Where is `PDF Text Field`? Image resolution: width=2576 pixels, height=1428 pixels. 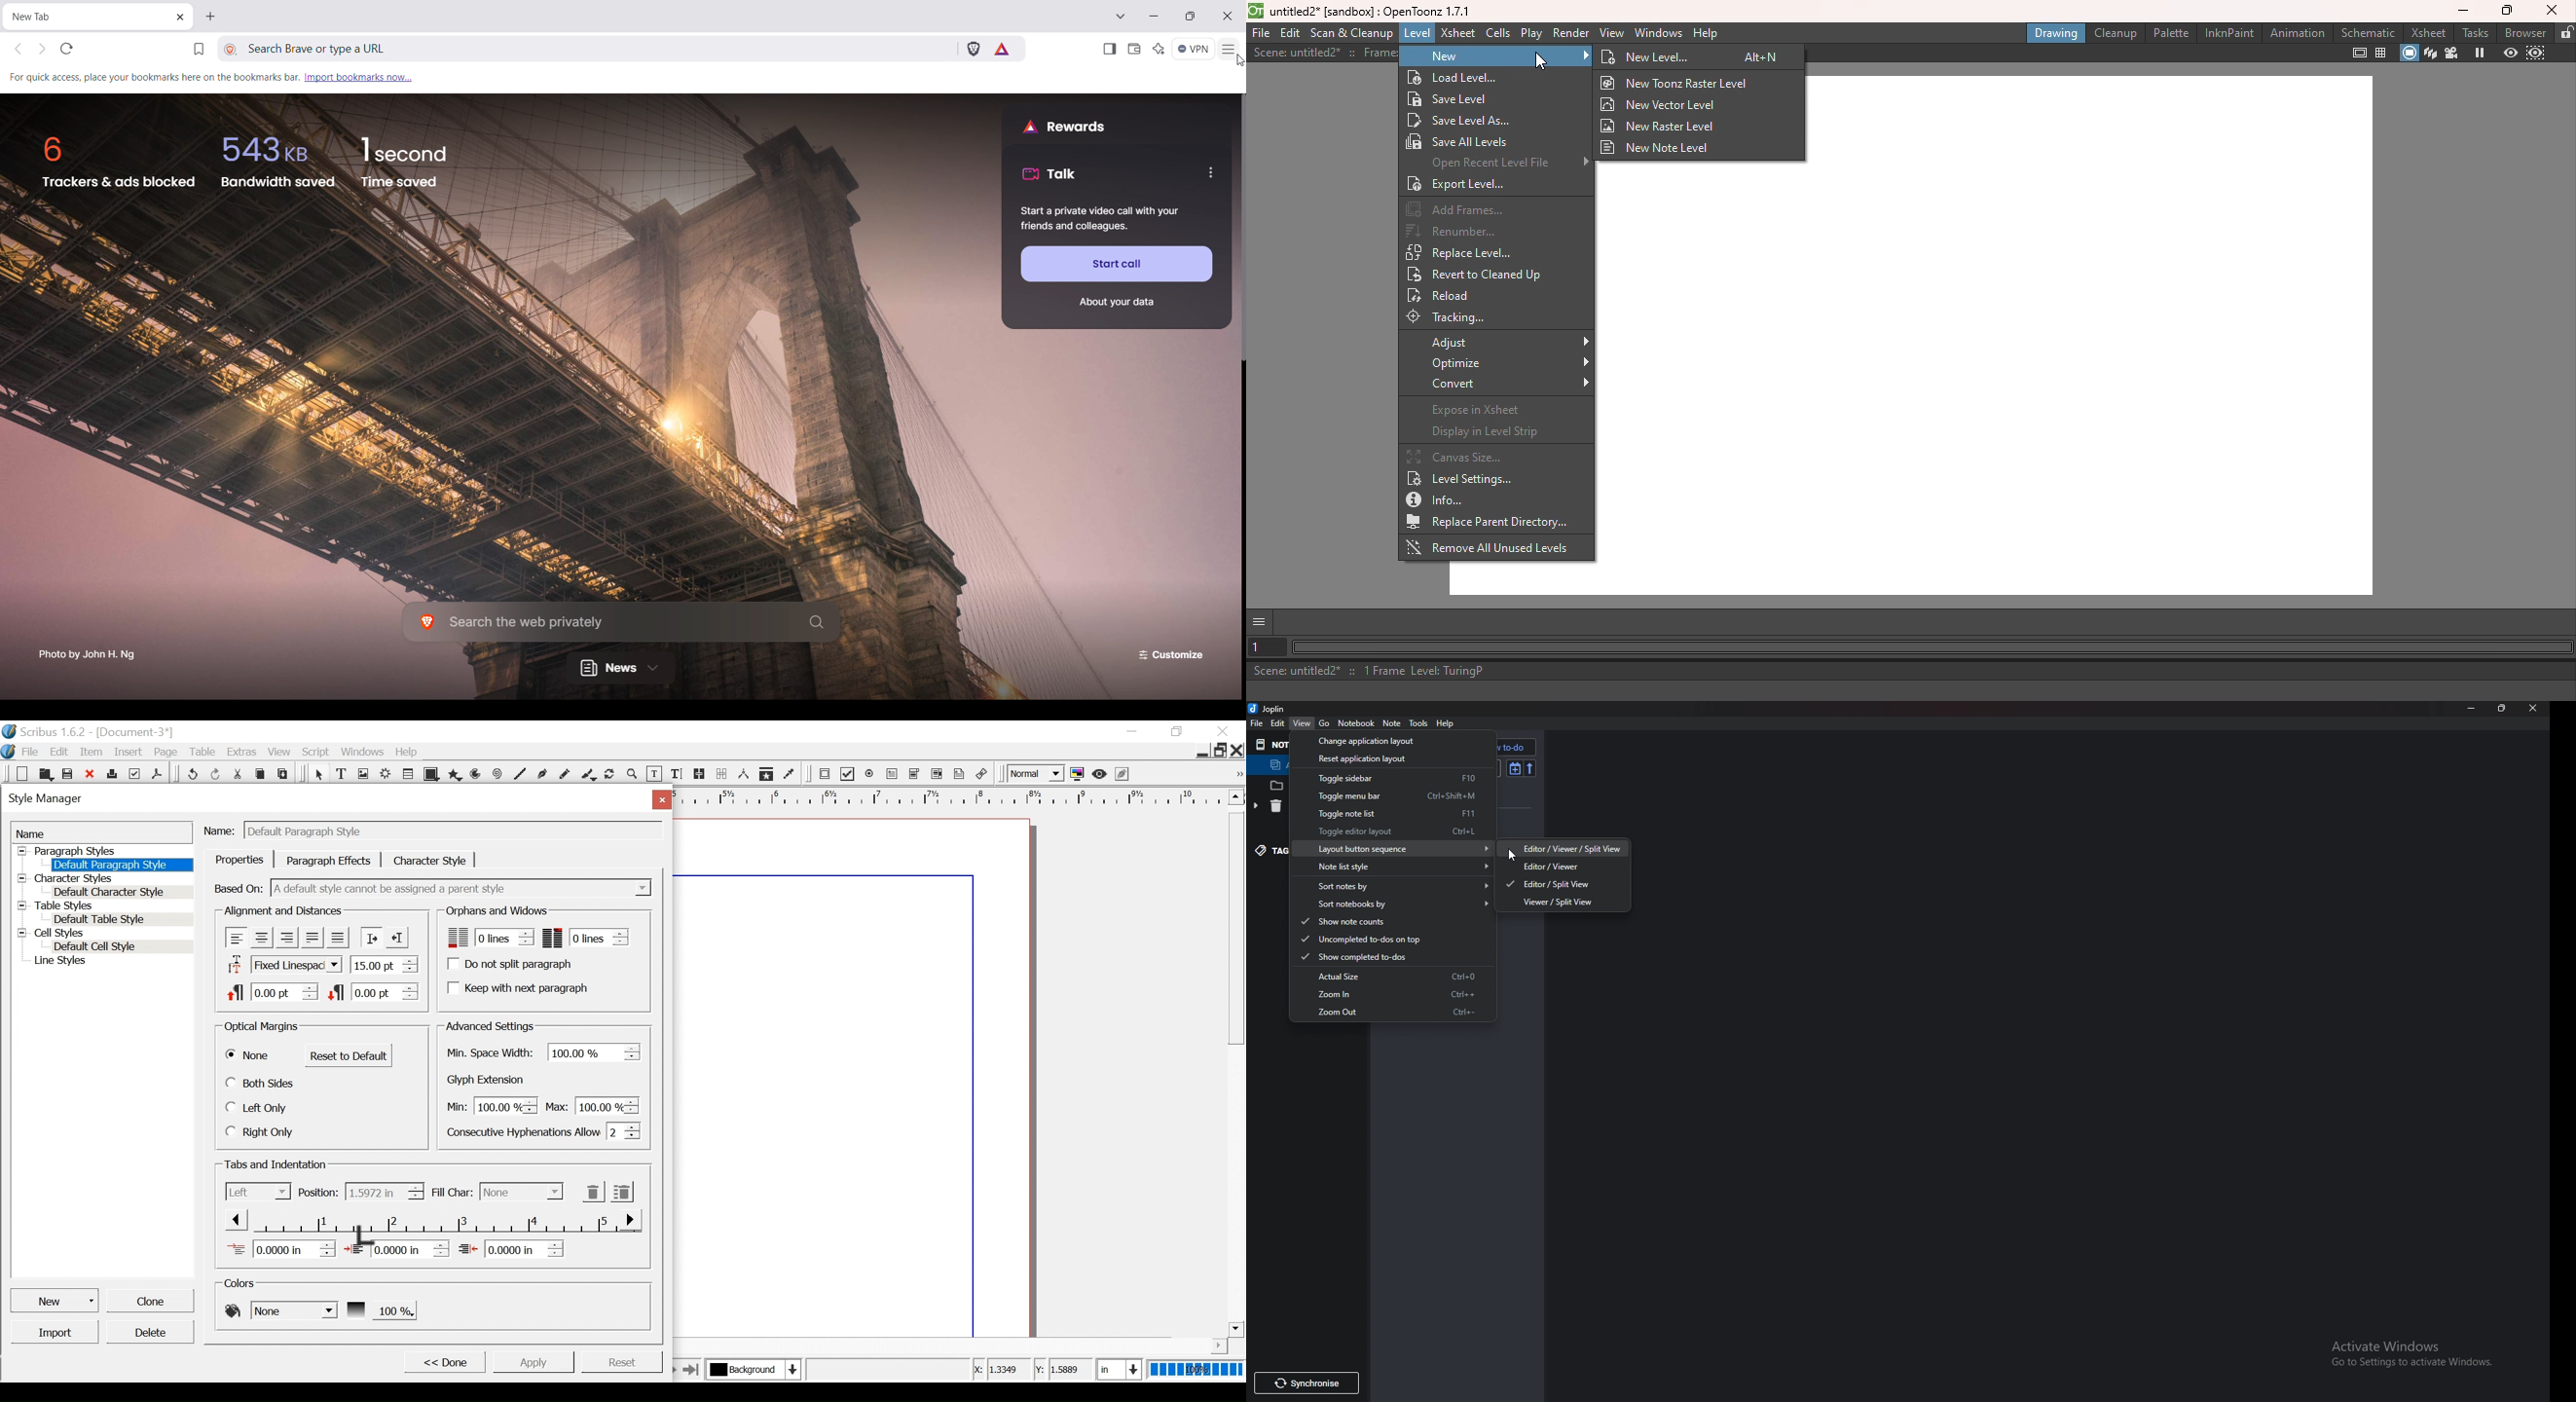 PDF Text Field is located at coordinates (892, 774).